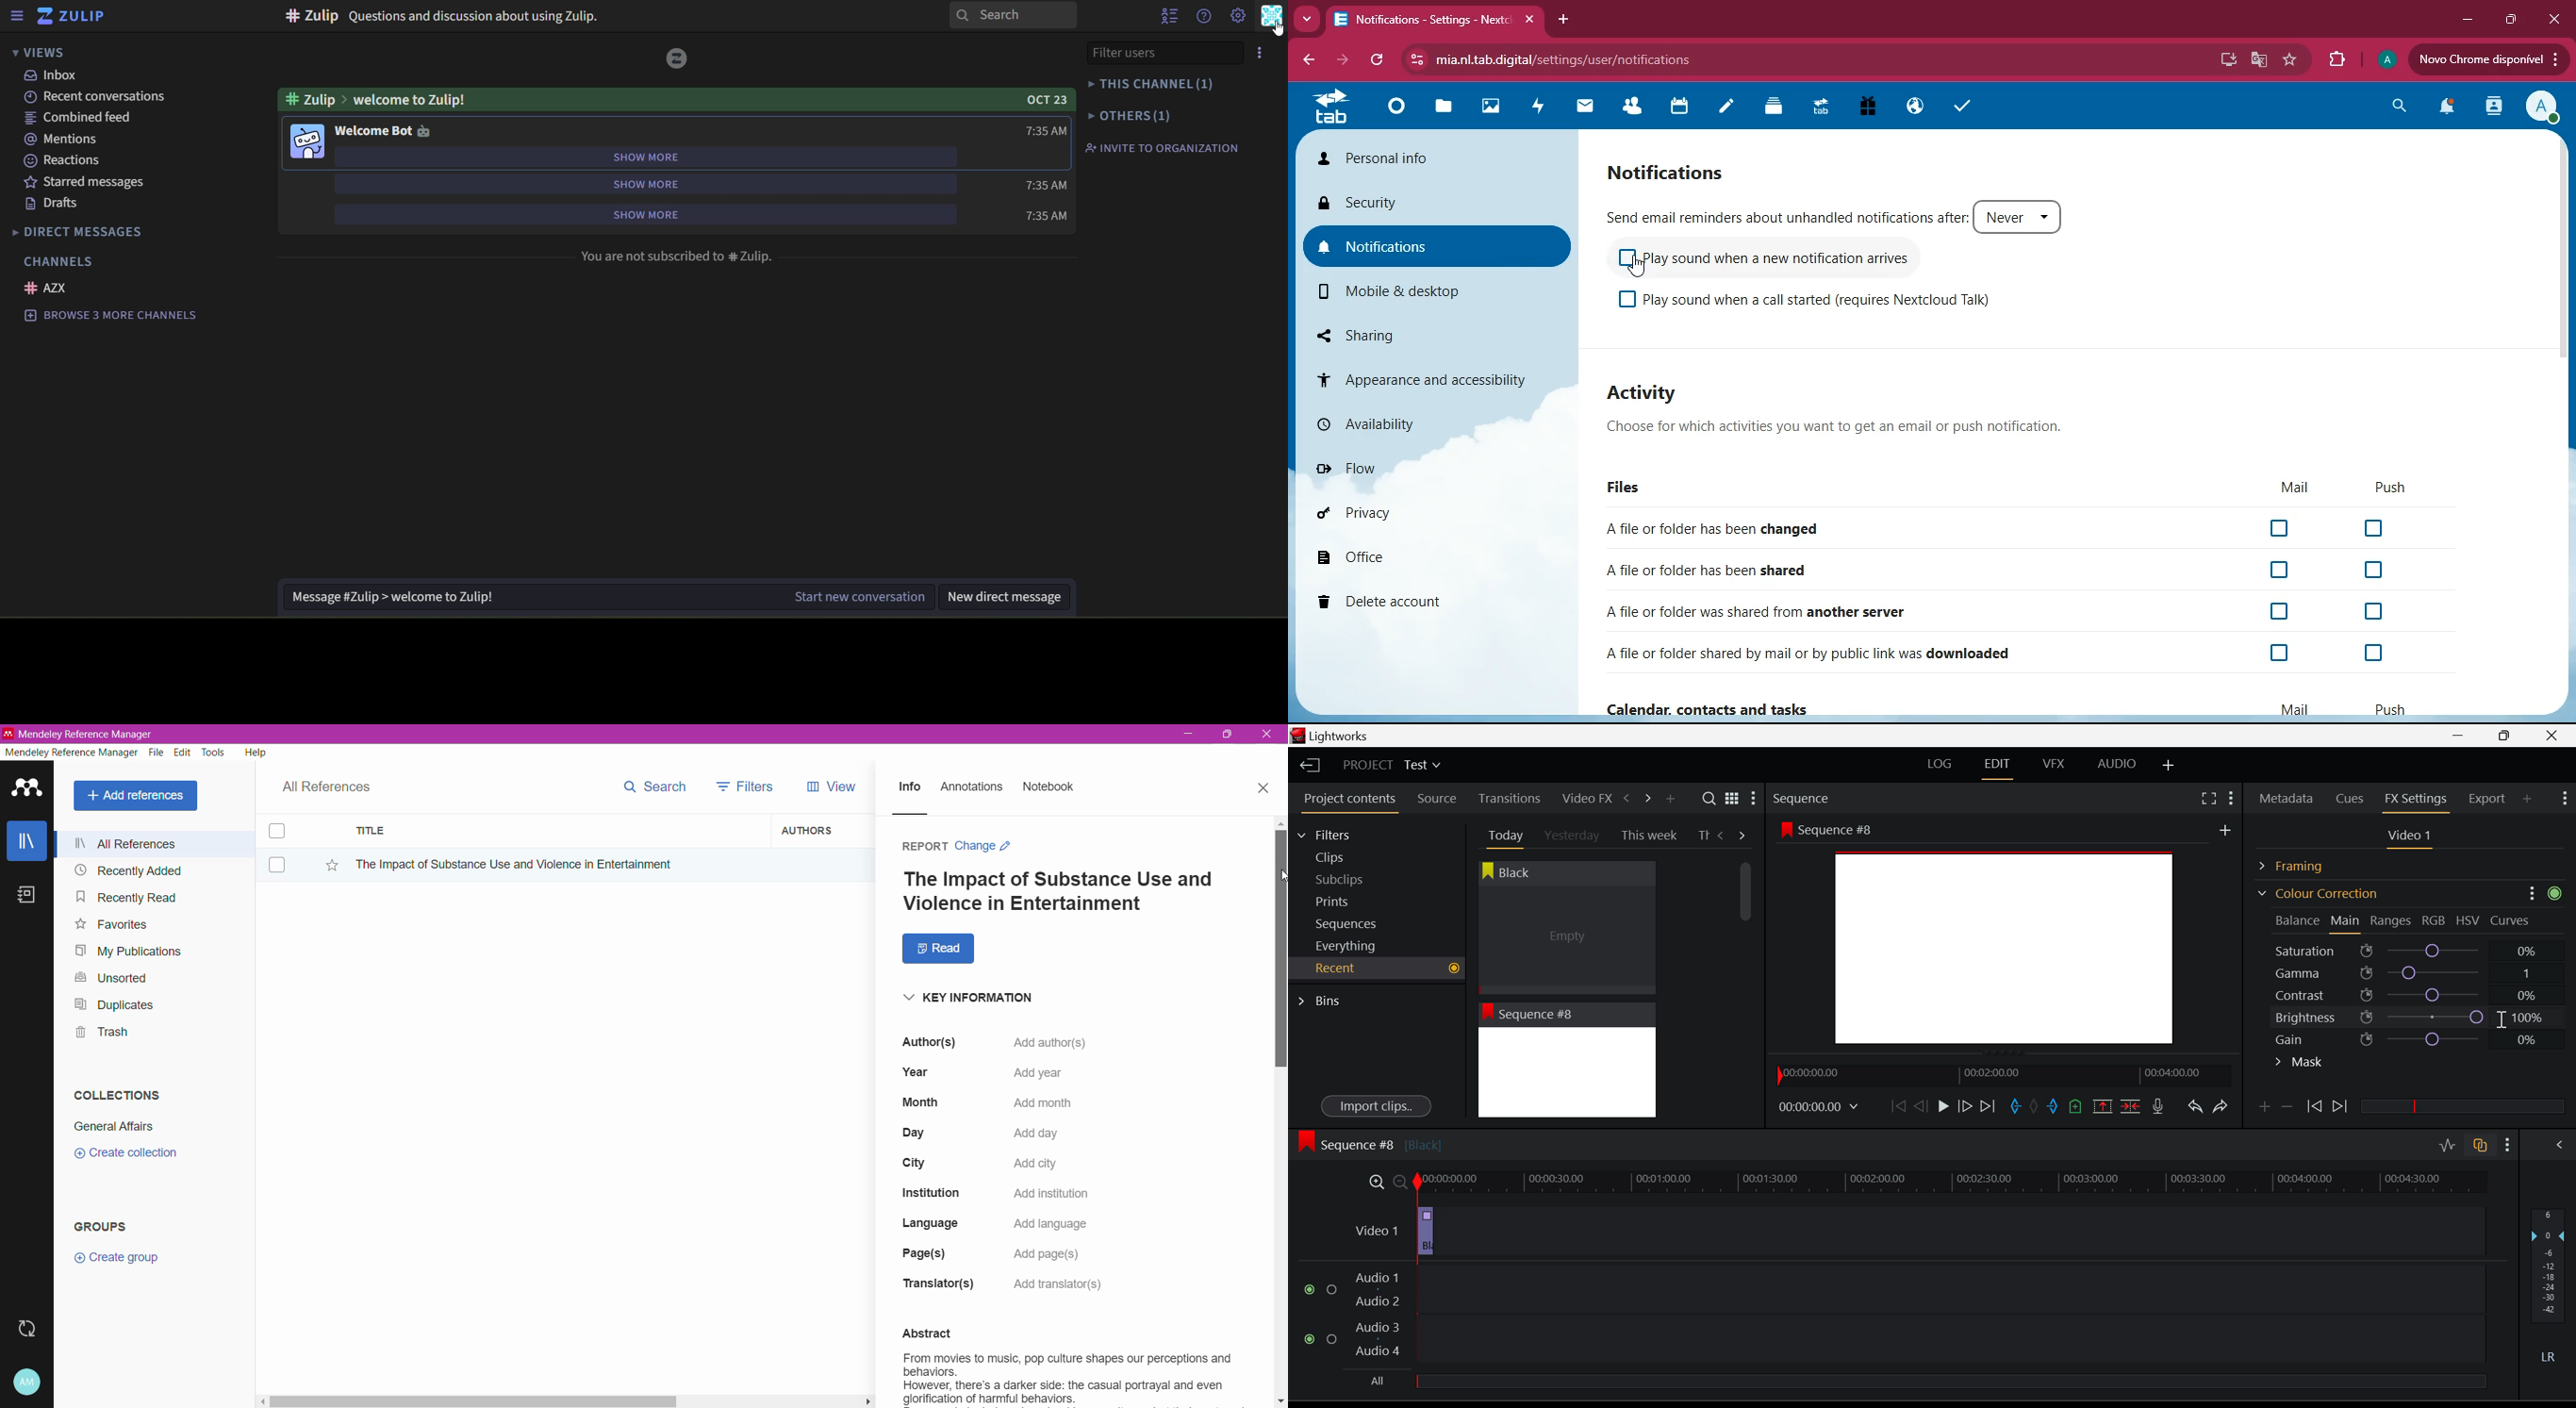 The width and height of the screenshot is (2576, 1428). I want to click on tab, so click(1335, 110).